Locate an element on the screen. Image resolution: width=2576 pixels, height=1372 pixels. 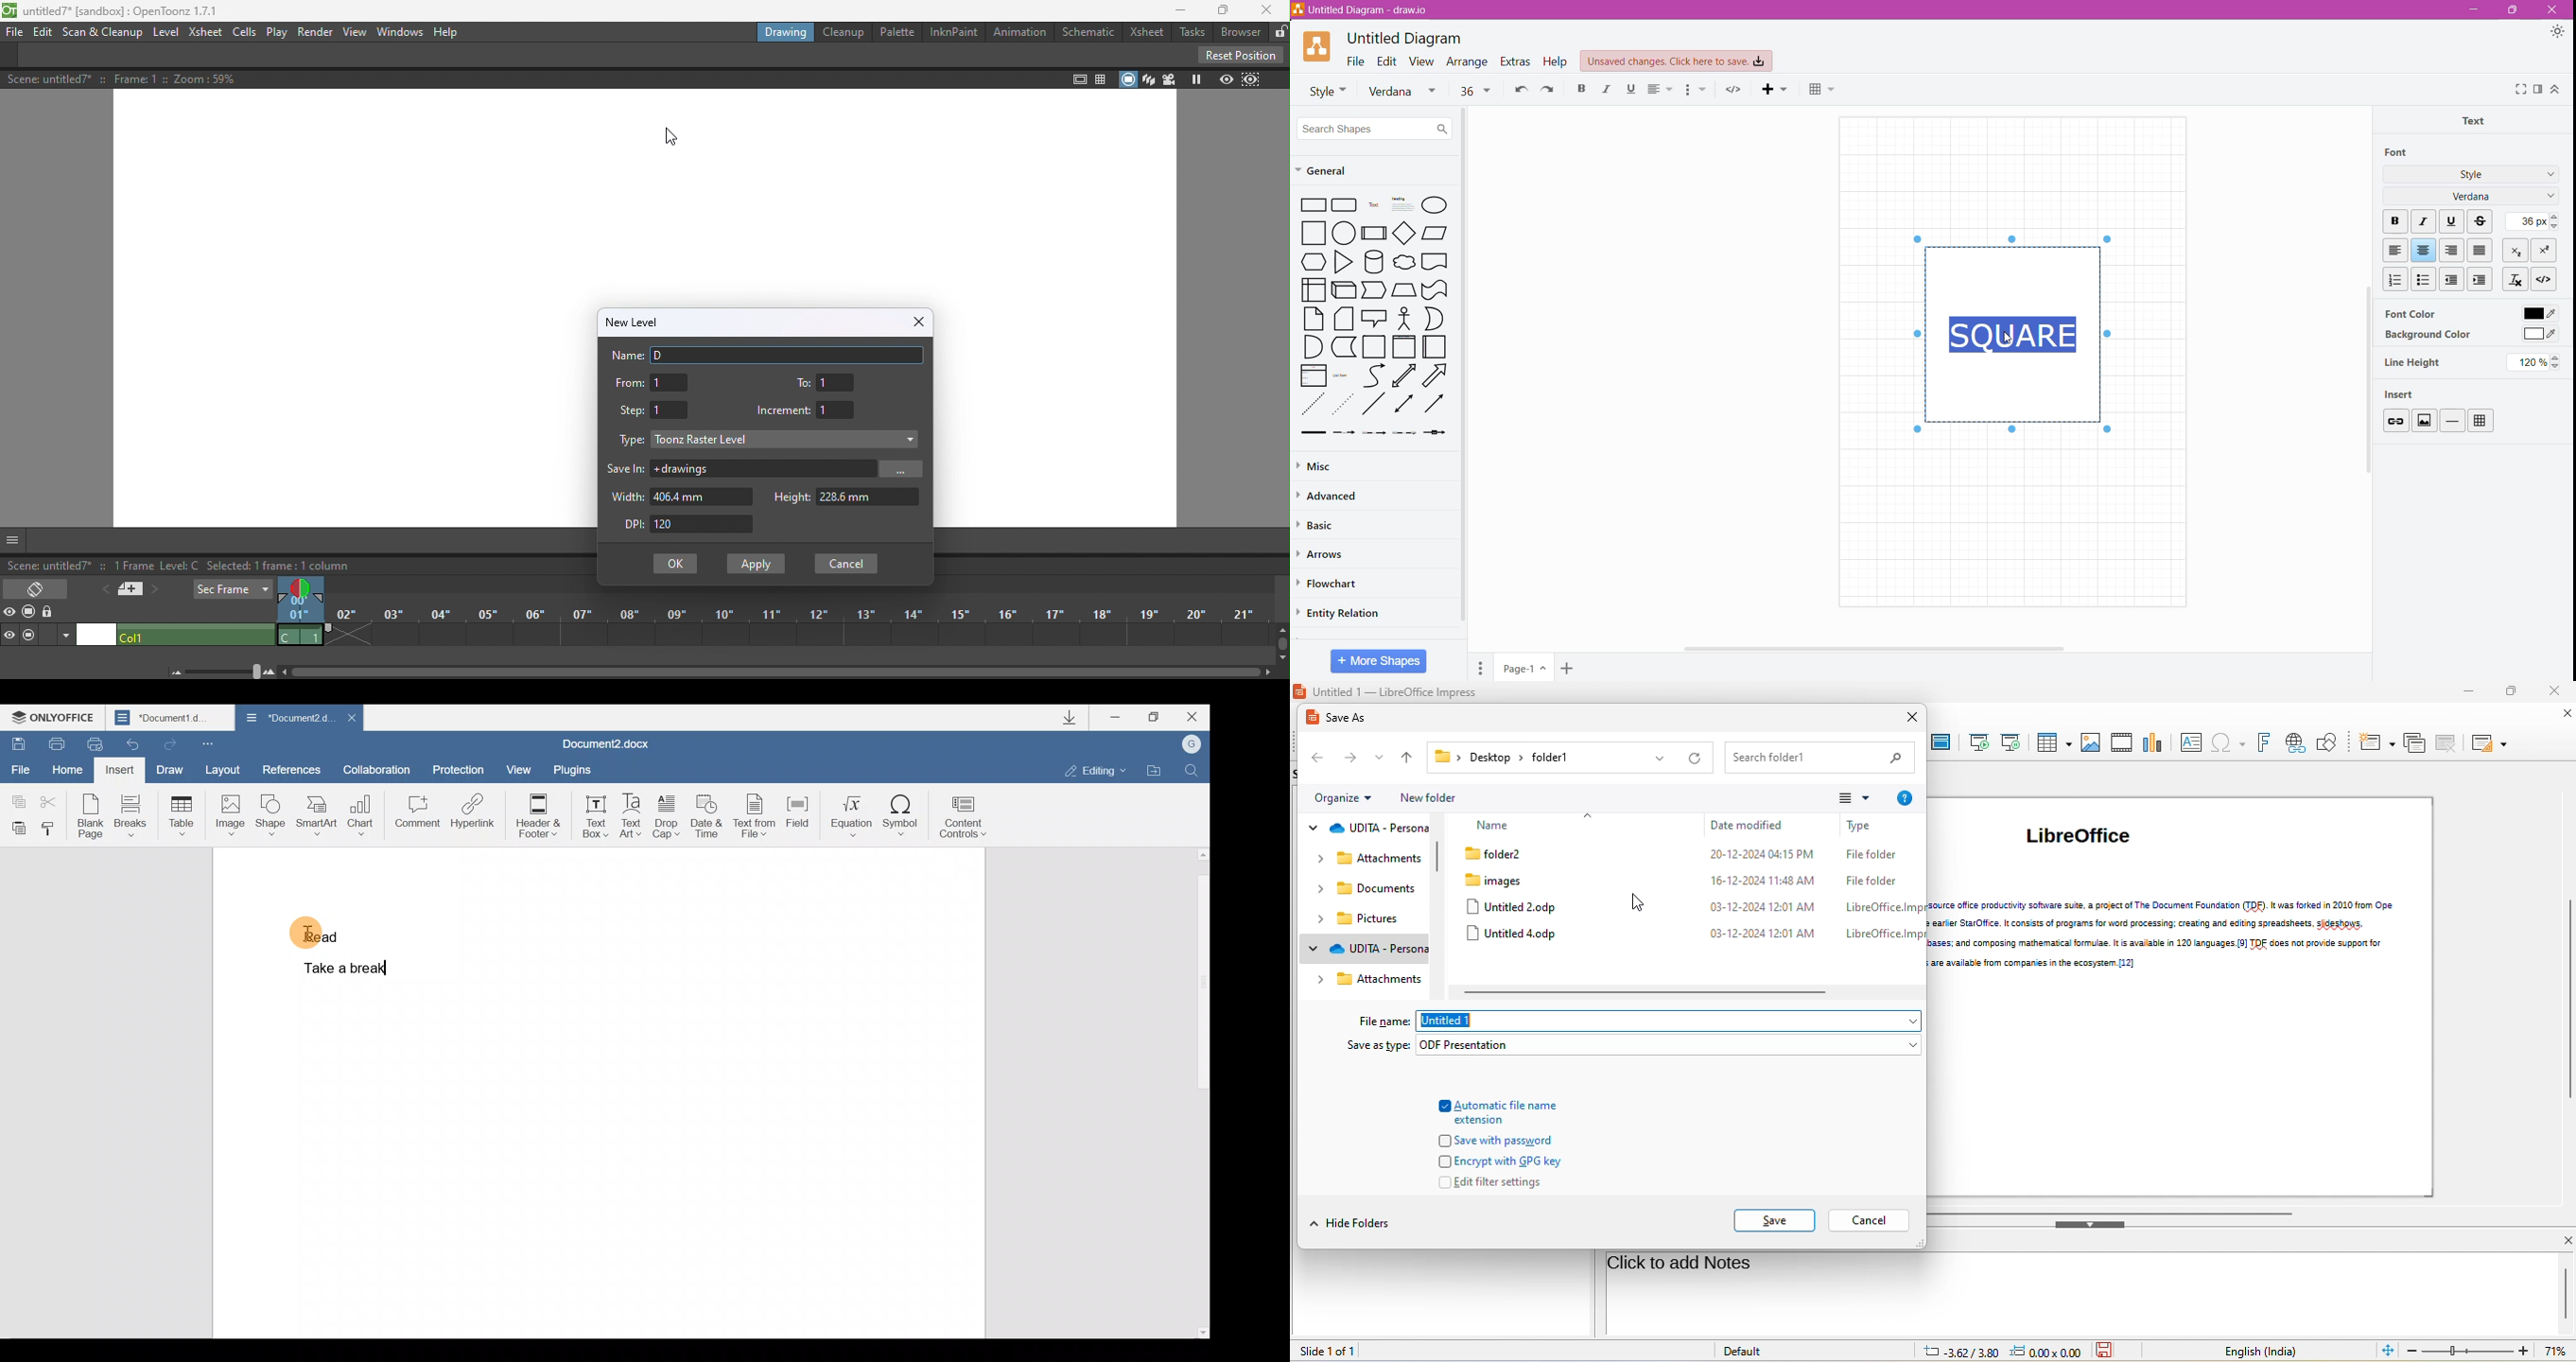
File is located at coordinates (1355, 60).